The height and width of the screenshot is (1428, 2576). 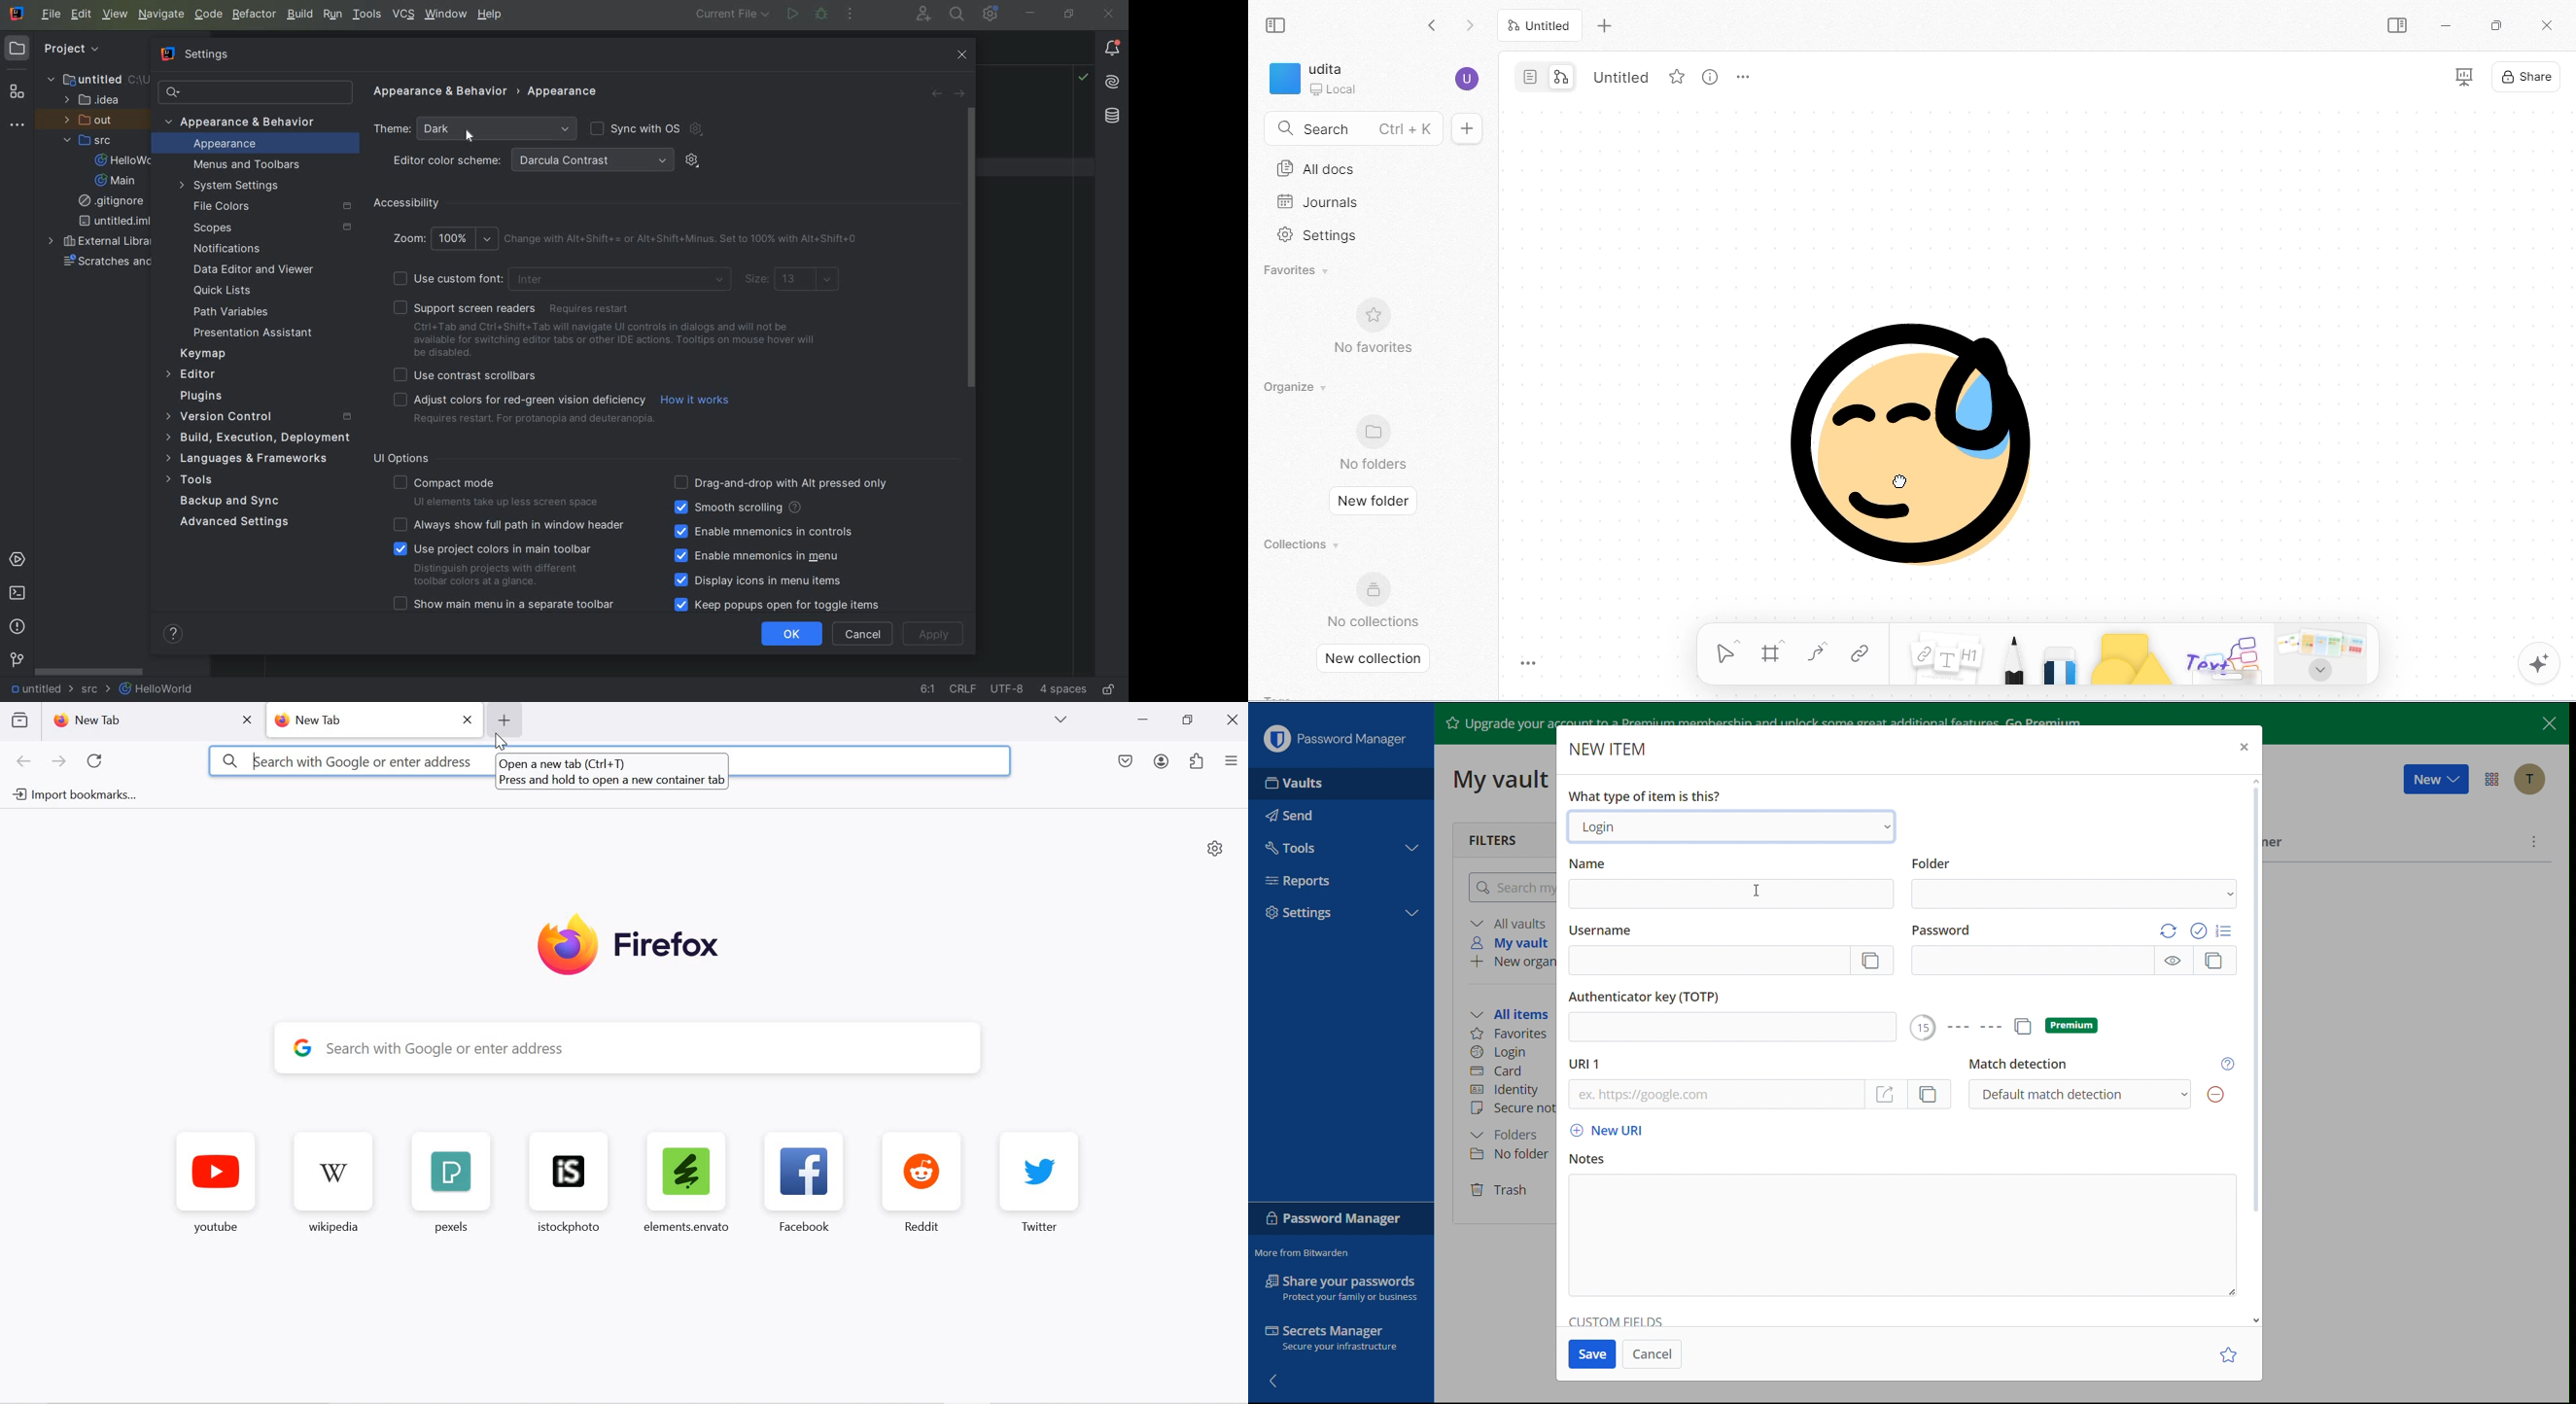 What do you see at coordinates (1338, 1339) in the screenshot?
I see `Secrets Manager` at bounding box center [1338, 1339].